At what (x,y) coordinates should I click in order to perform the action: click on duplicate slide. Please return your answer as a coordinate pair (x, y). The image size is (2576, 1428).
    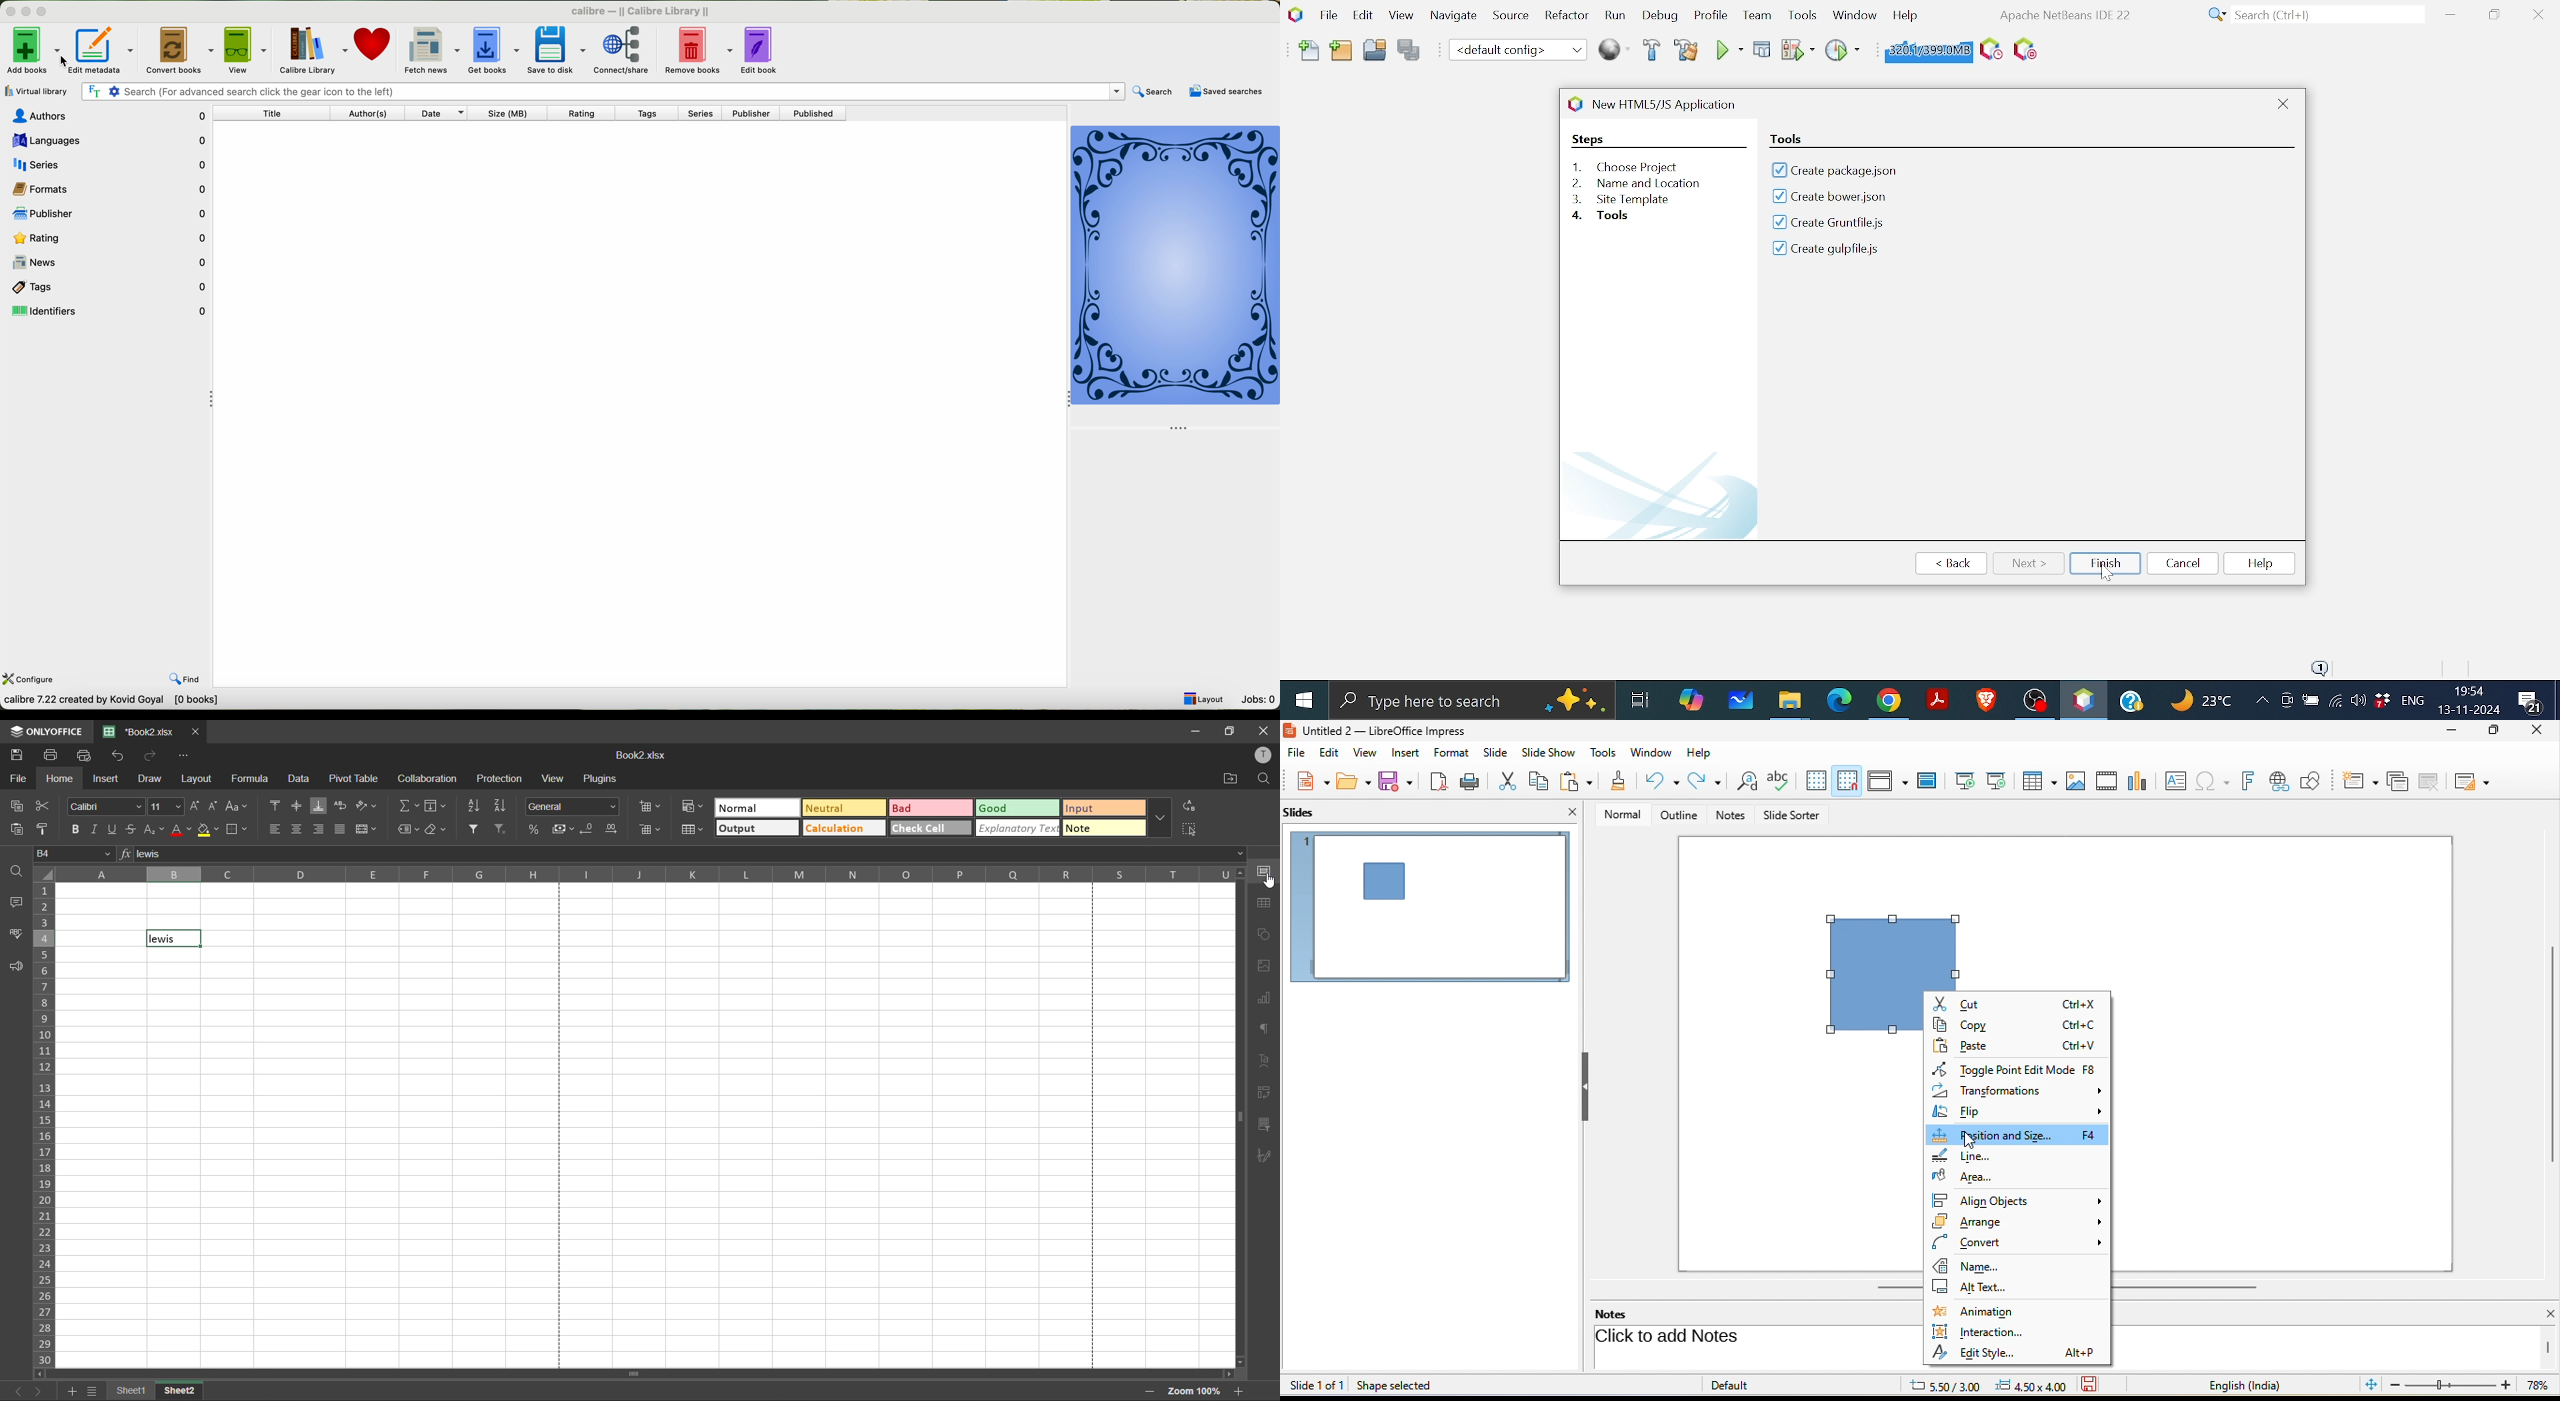
    Looking at the image, I should click on (2397, 780).